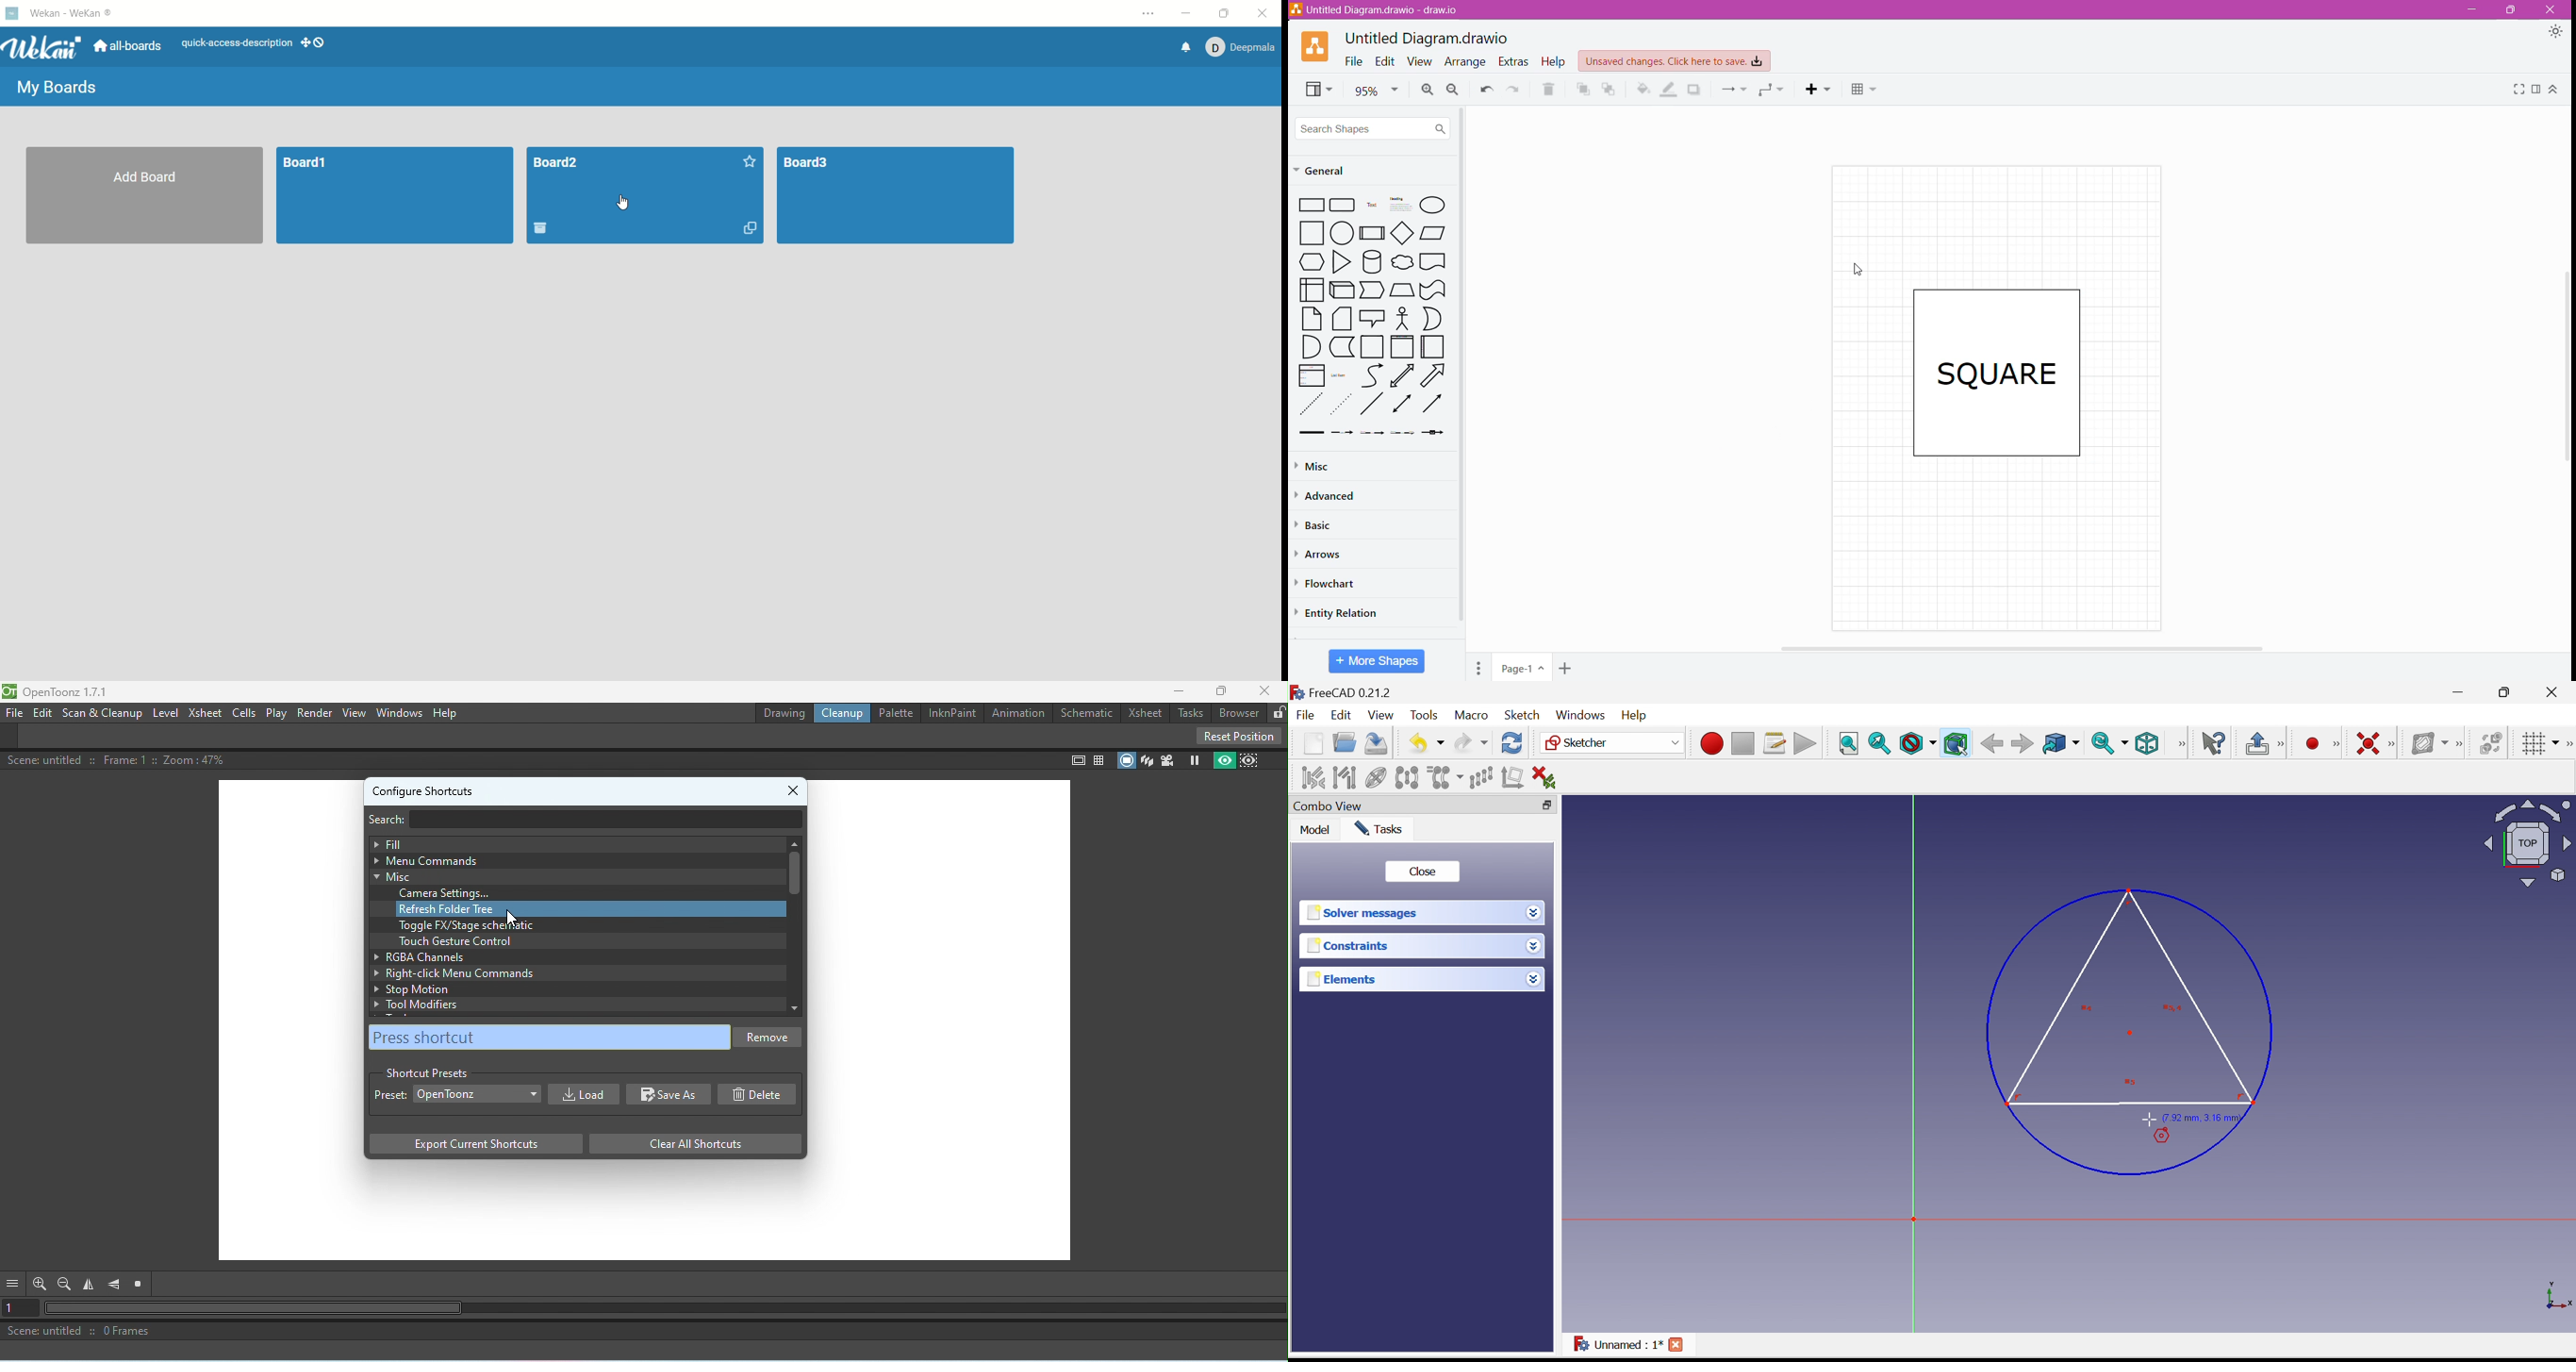 The image size is (2576, 1372). What do you see at coordinates (1734, 91) in the screenshot?
I see `Connection` at bounding box center [1734, 91].